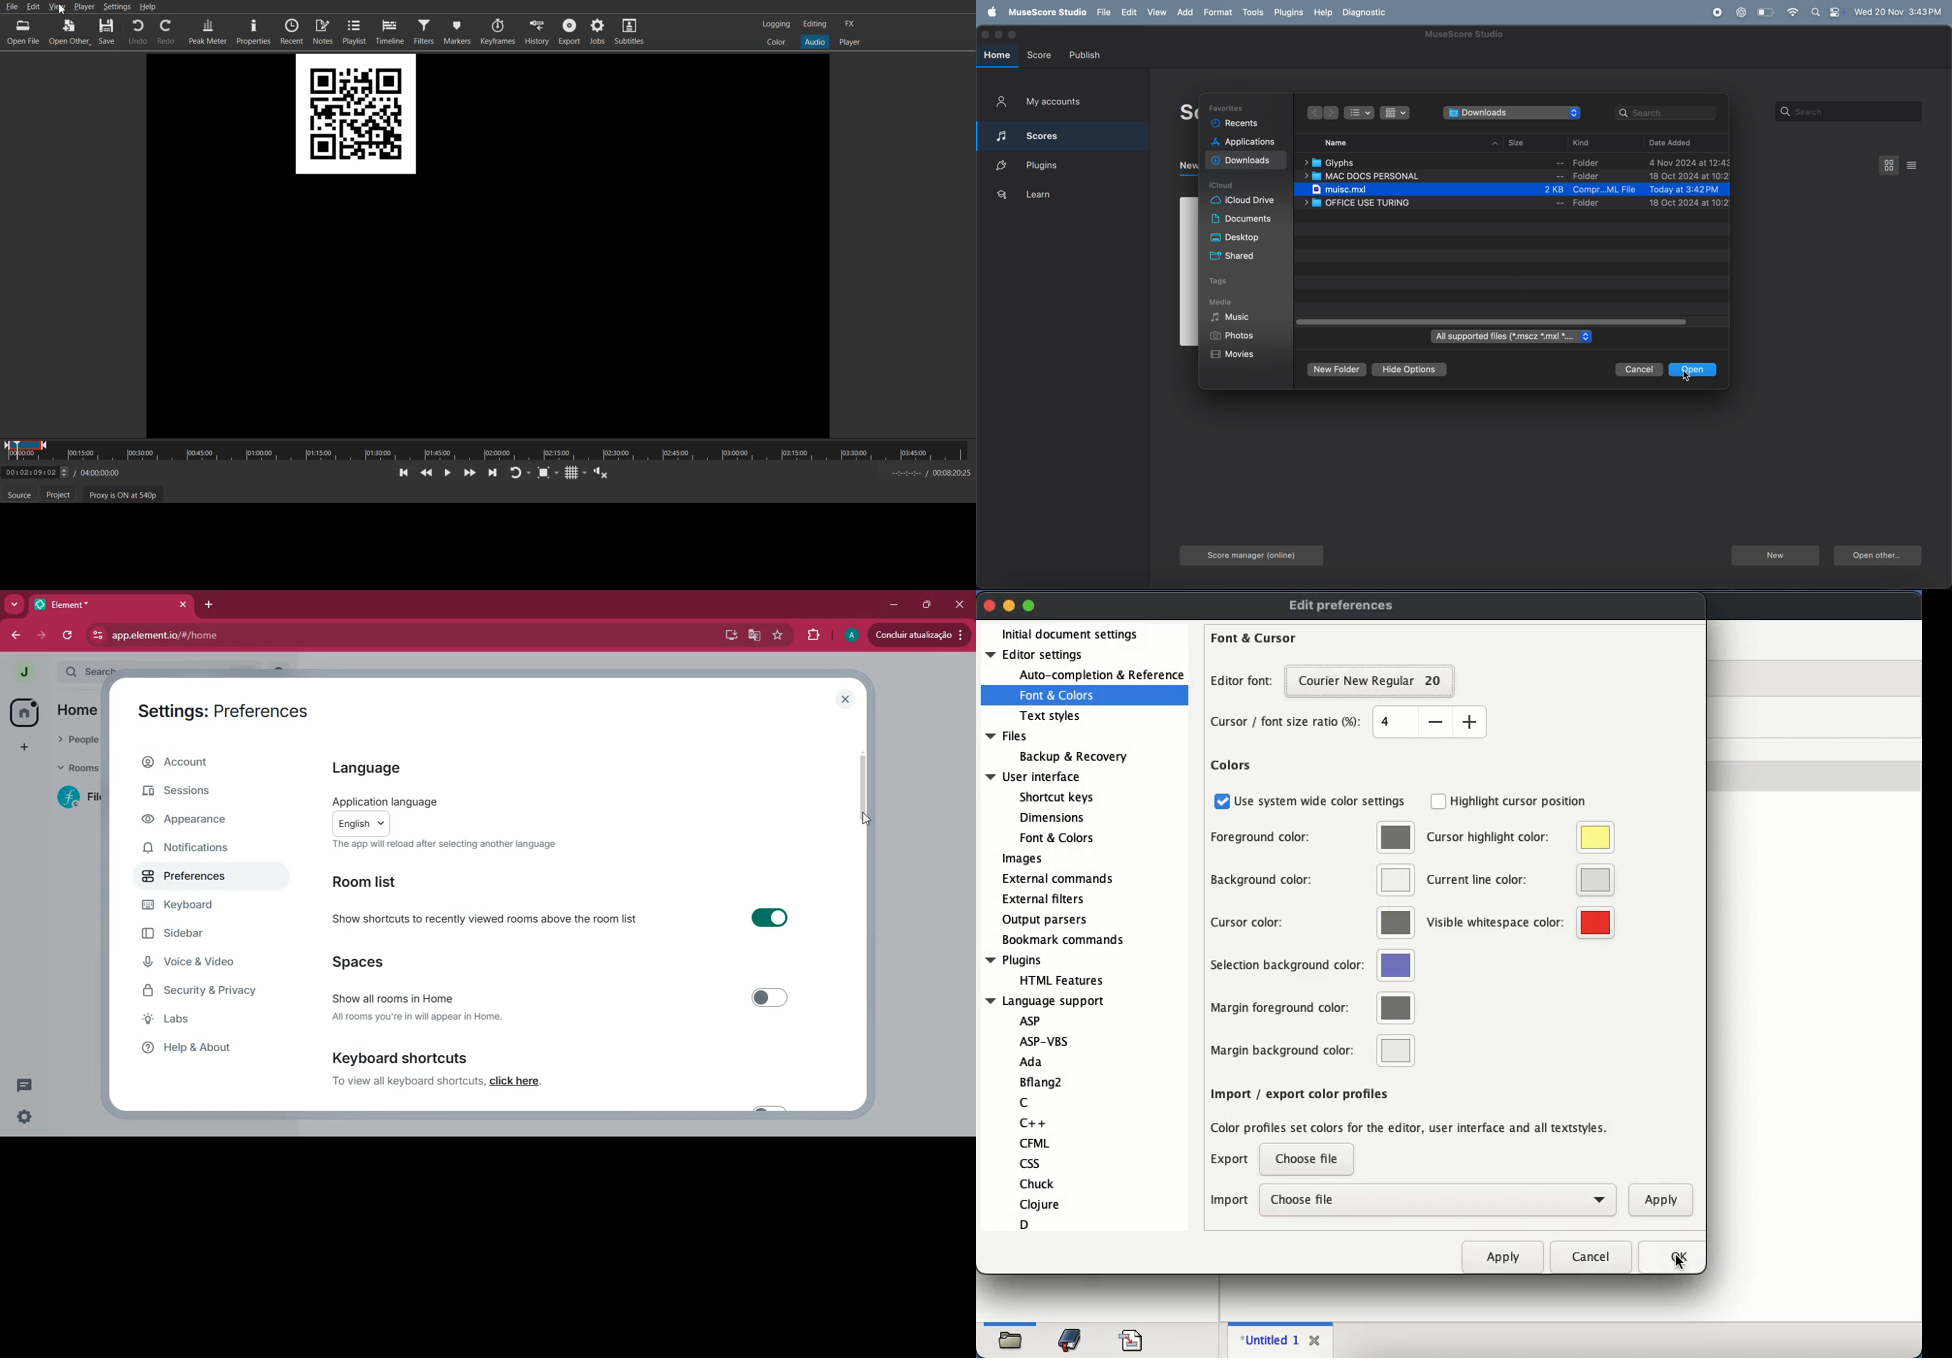  I want to click on edit preferences, so click(1343, 606).